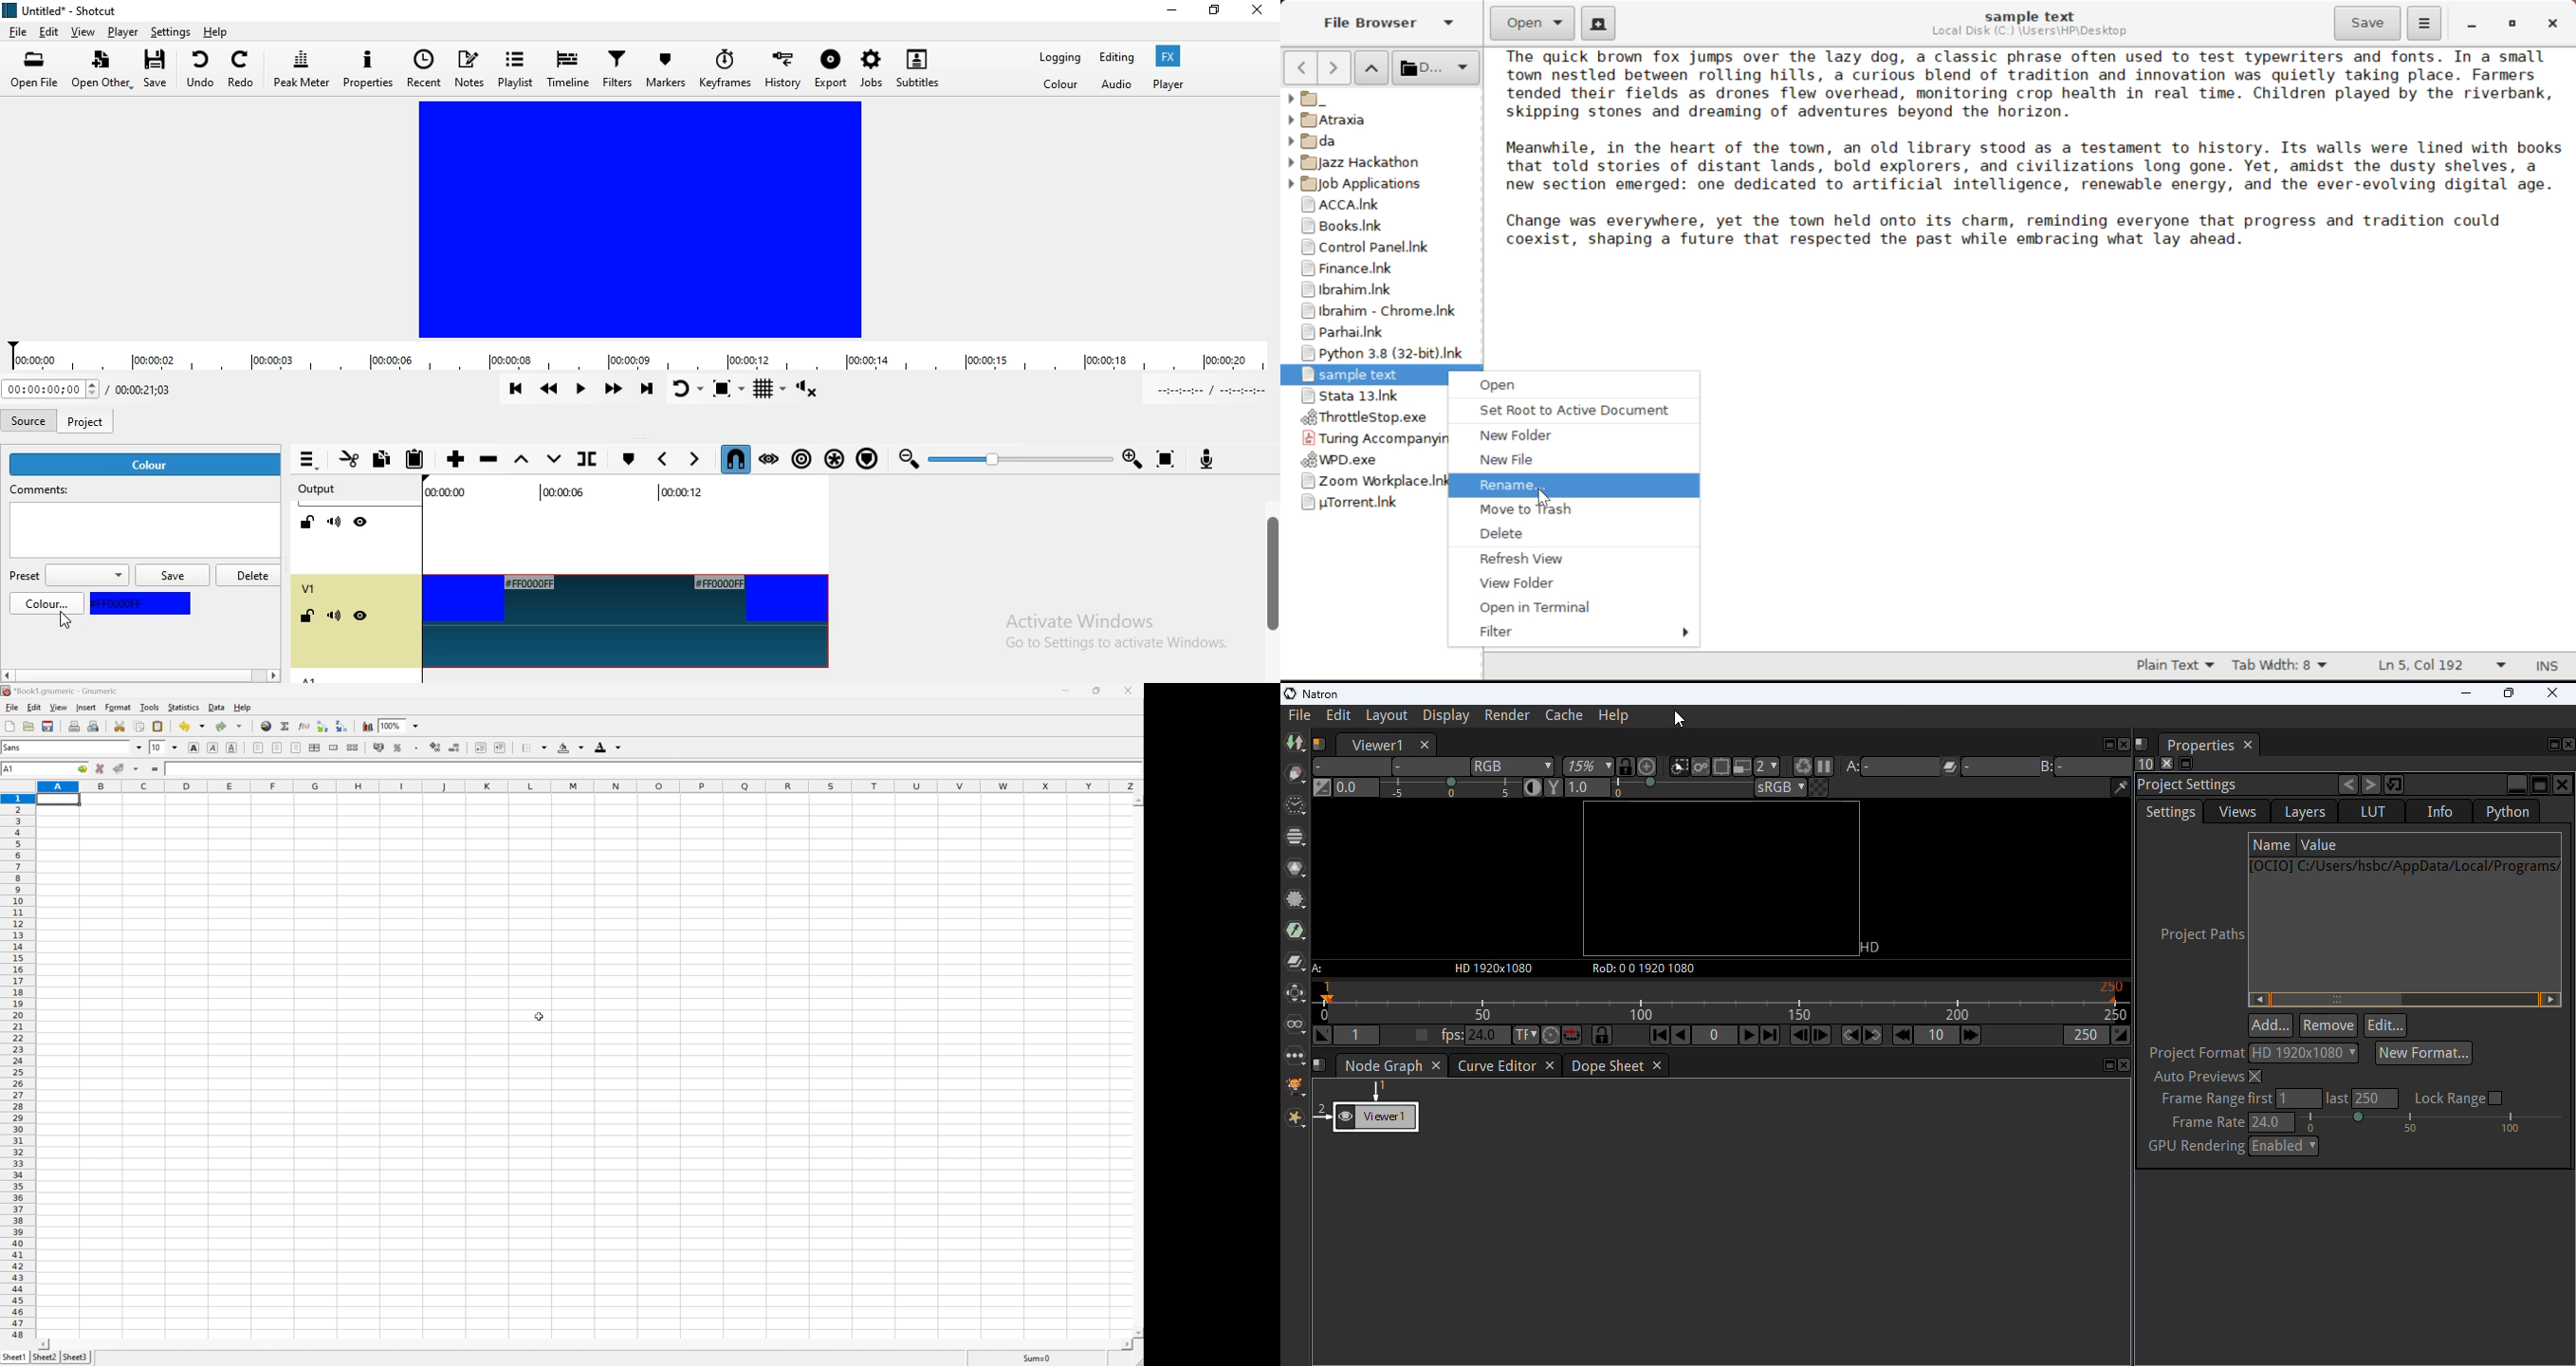  I want to click on Recent, so click(425, 68).